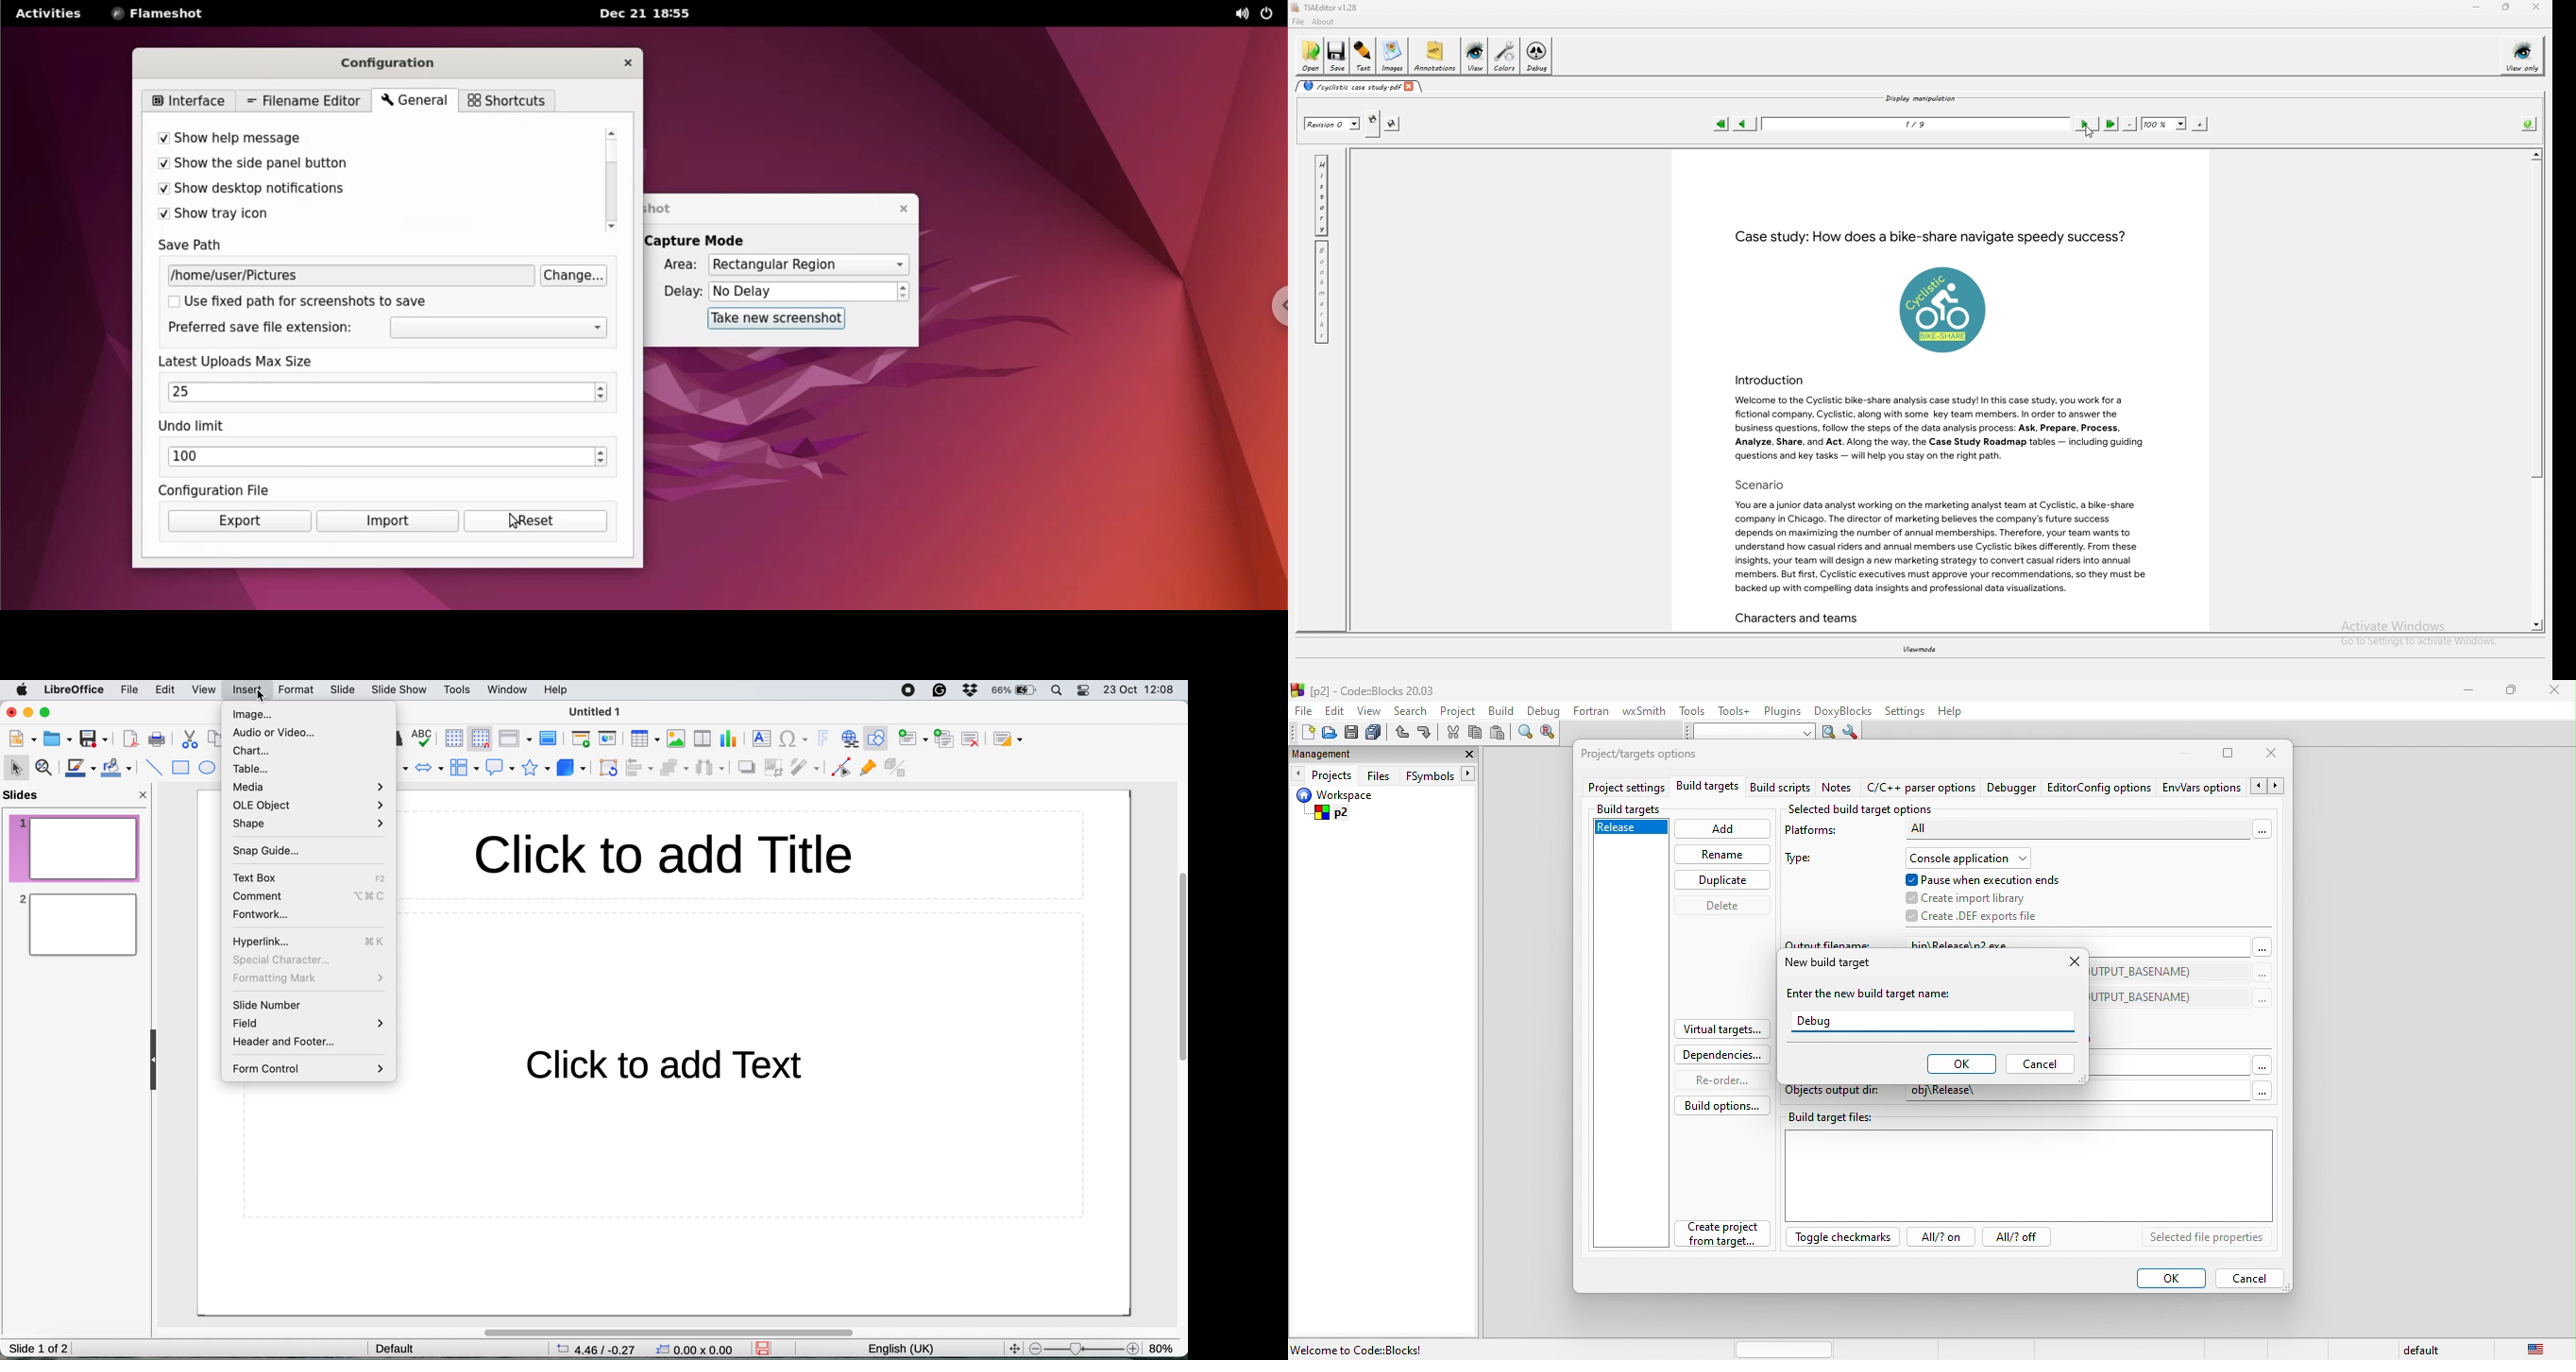 This screenshot has width=2576, height=1372. What do you see at coordinates (76, 925) in the screenshot?
I see `slide 2` at bounding box center [76, 925].